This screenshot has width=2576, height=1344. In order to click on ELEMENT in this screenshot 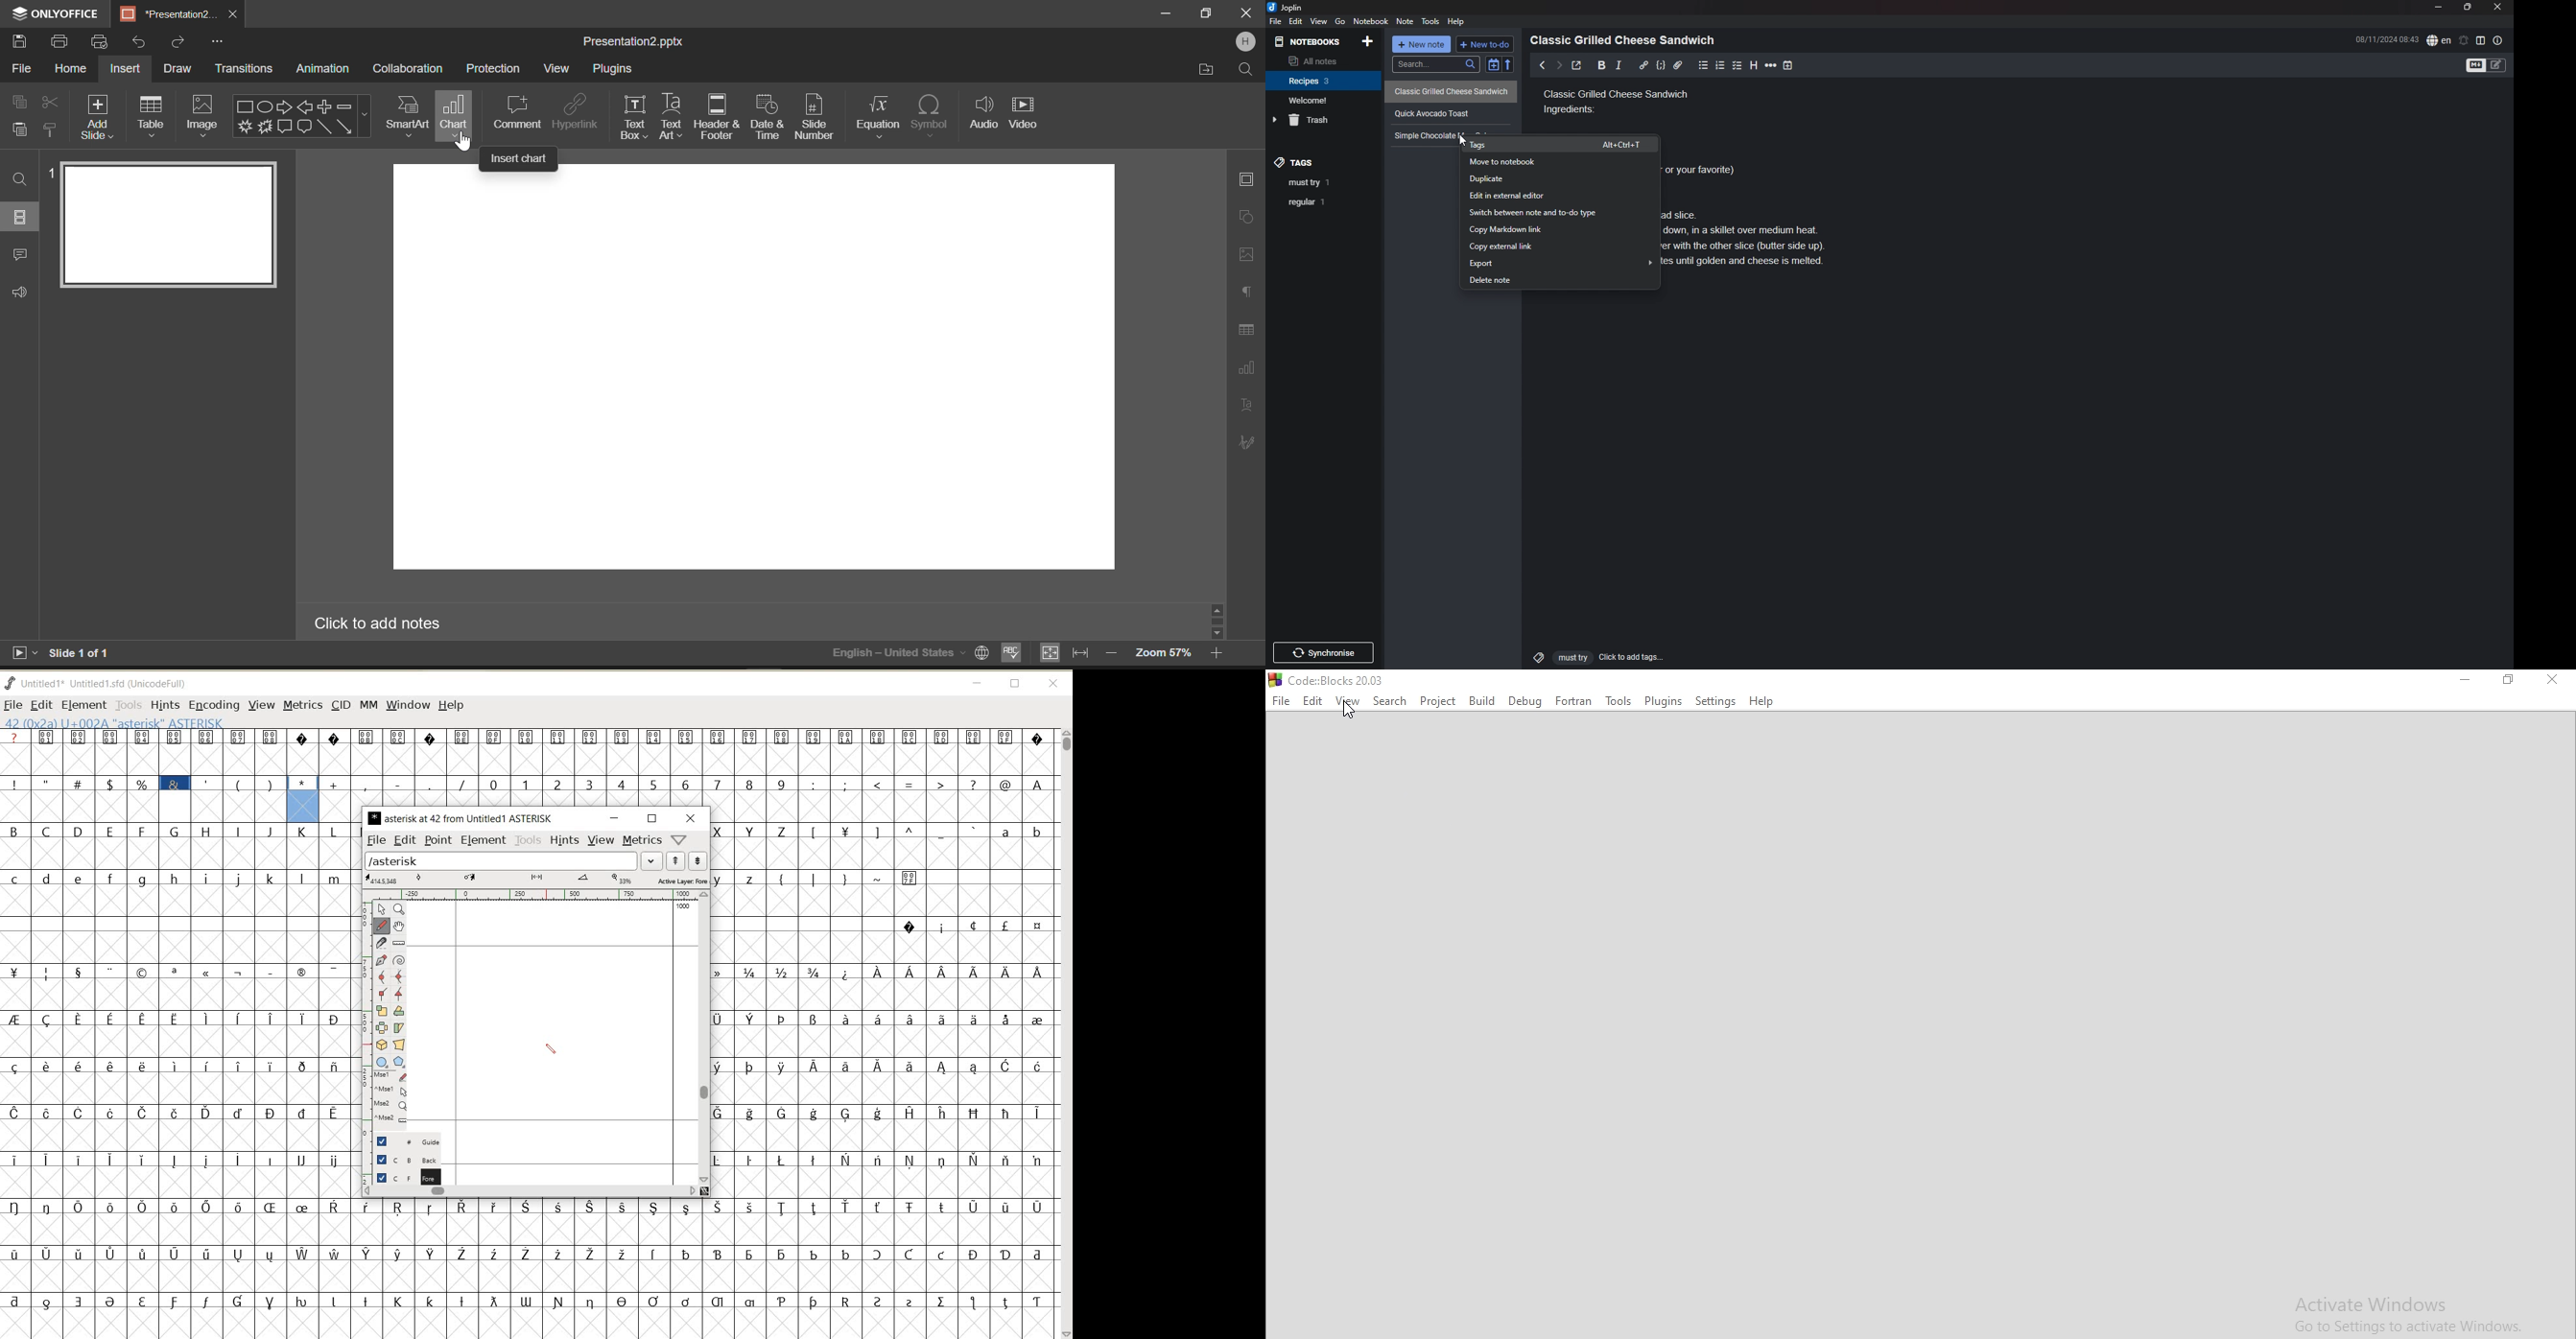, I will do `click(485, 840)`.